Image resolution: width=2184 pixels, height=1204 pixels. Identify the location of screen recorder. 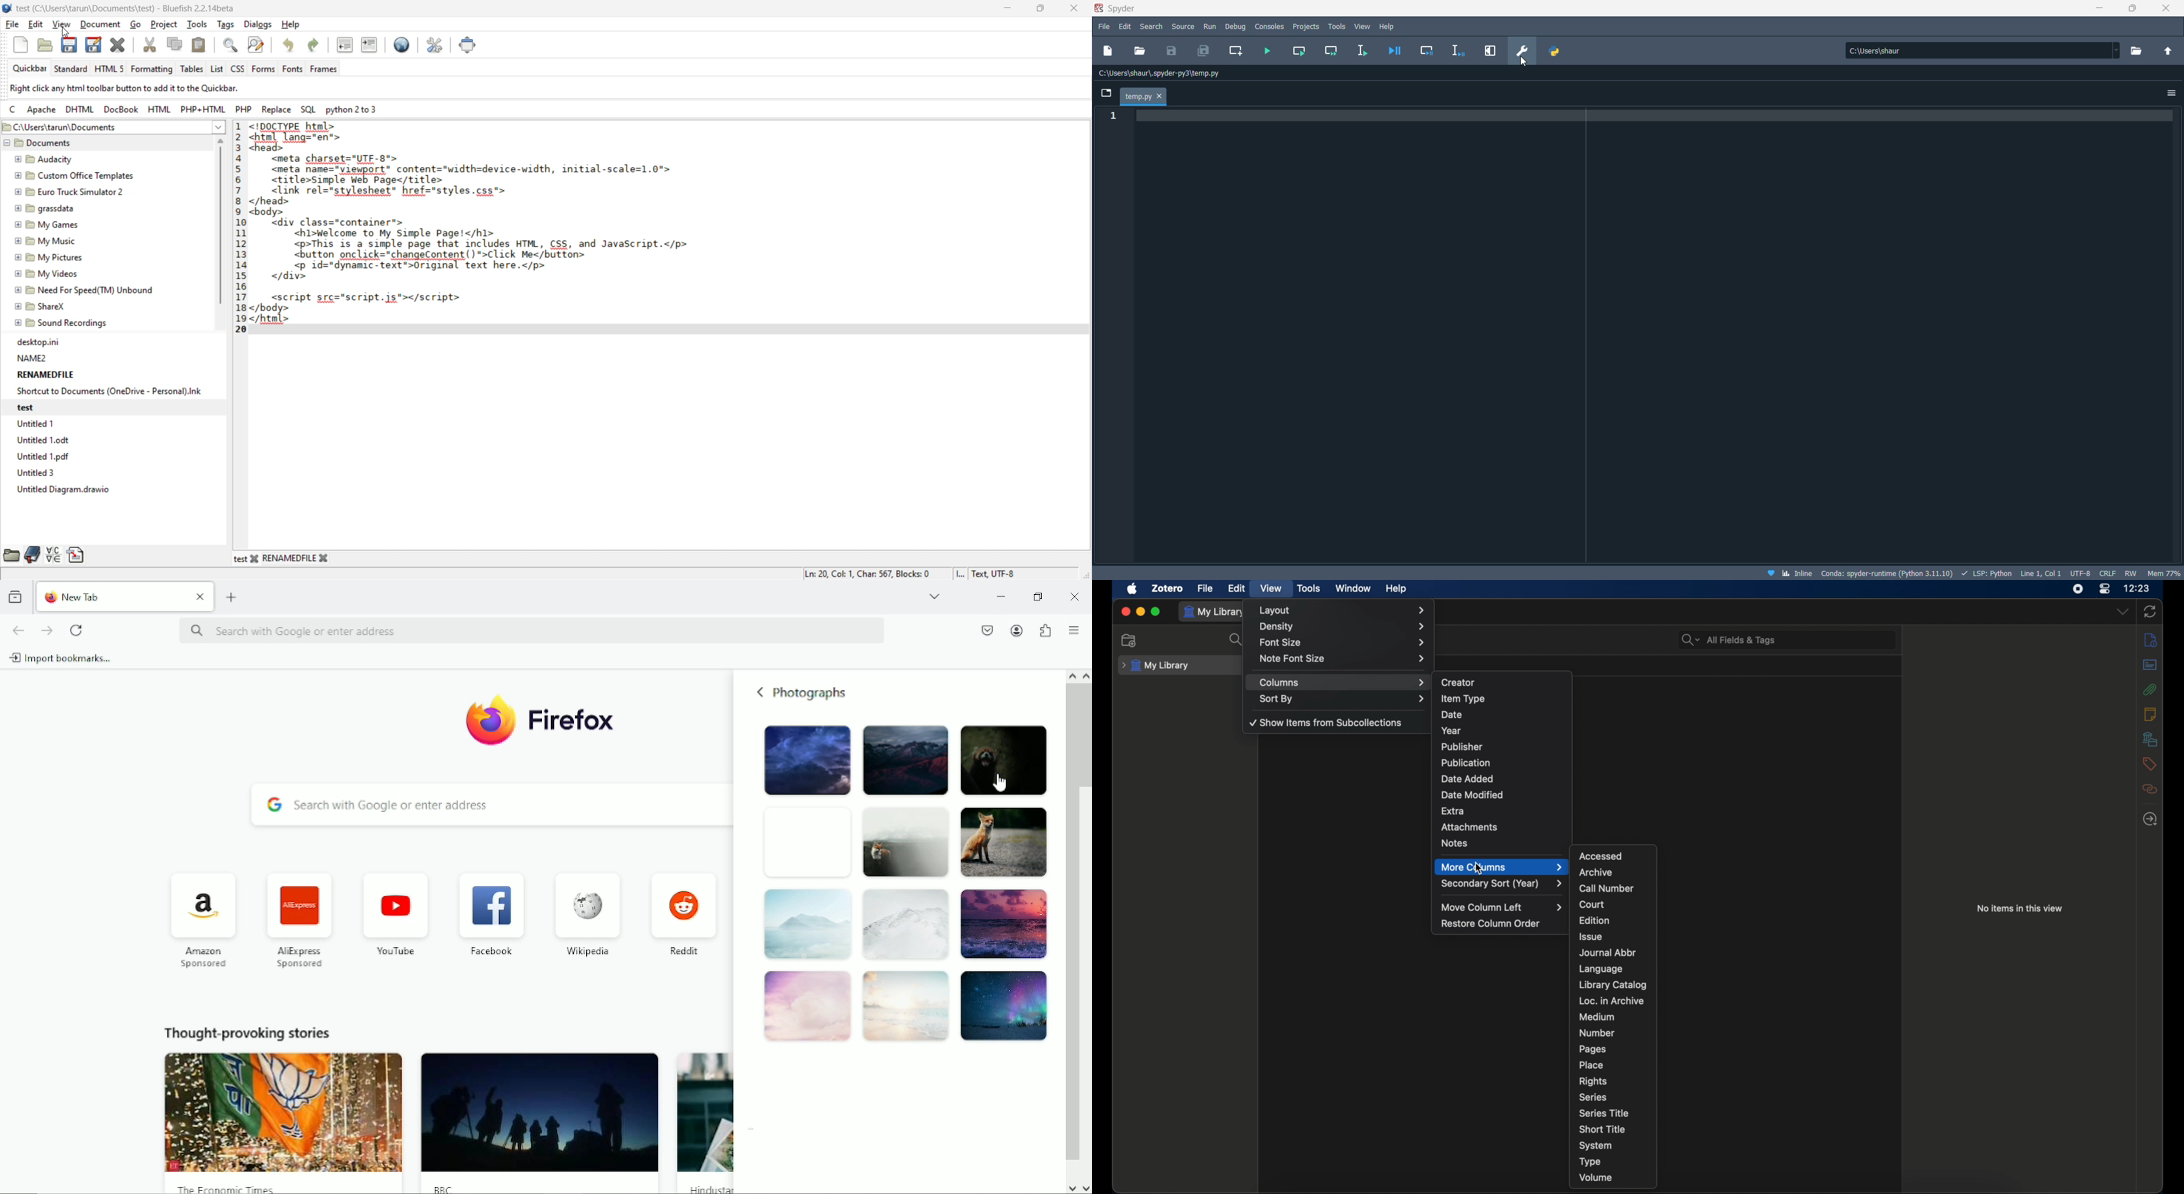
(2078, 589).